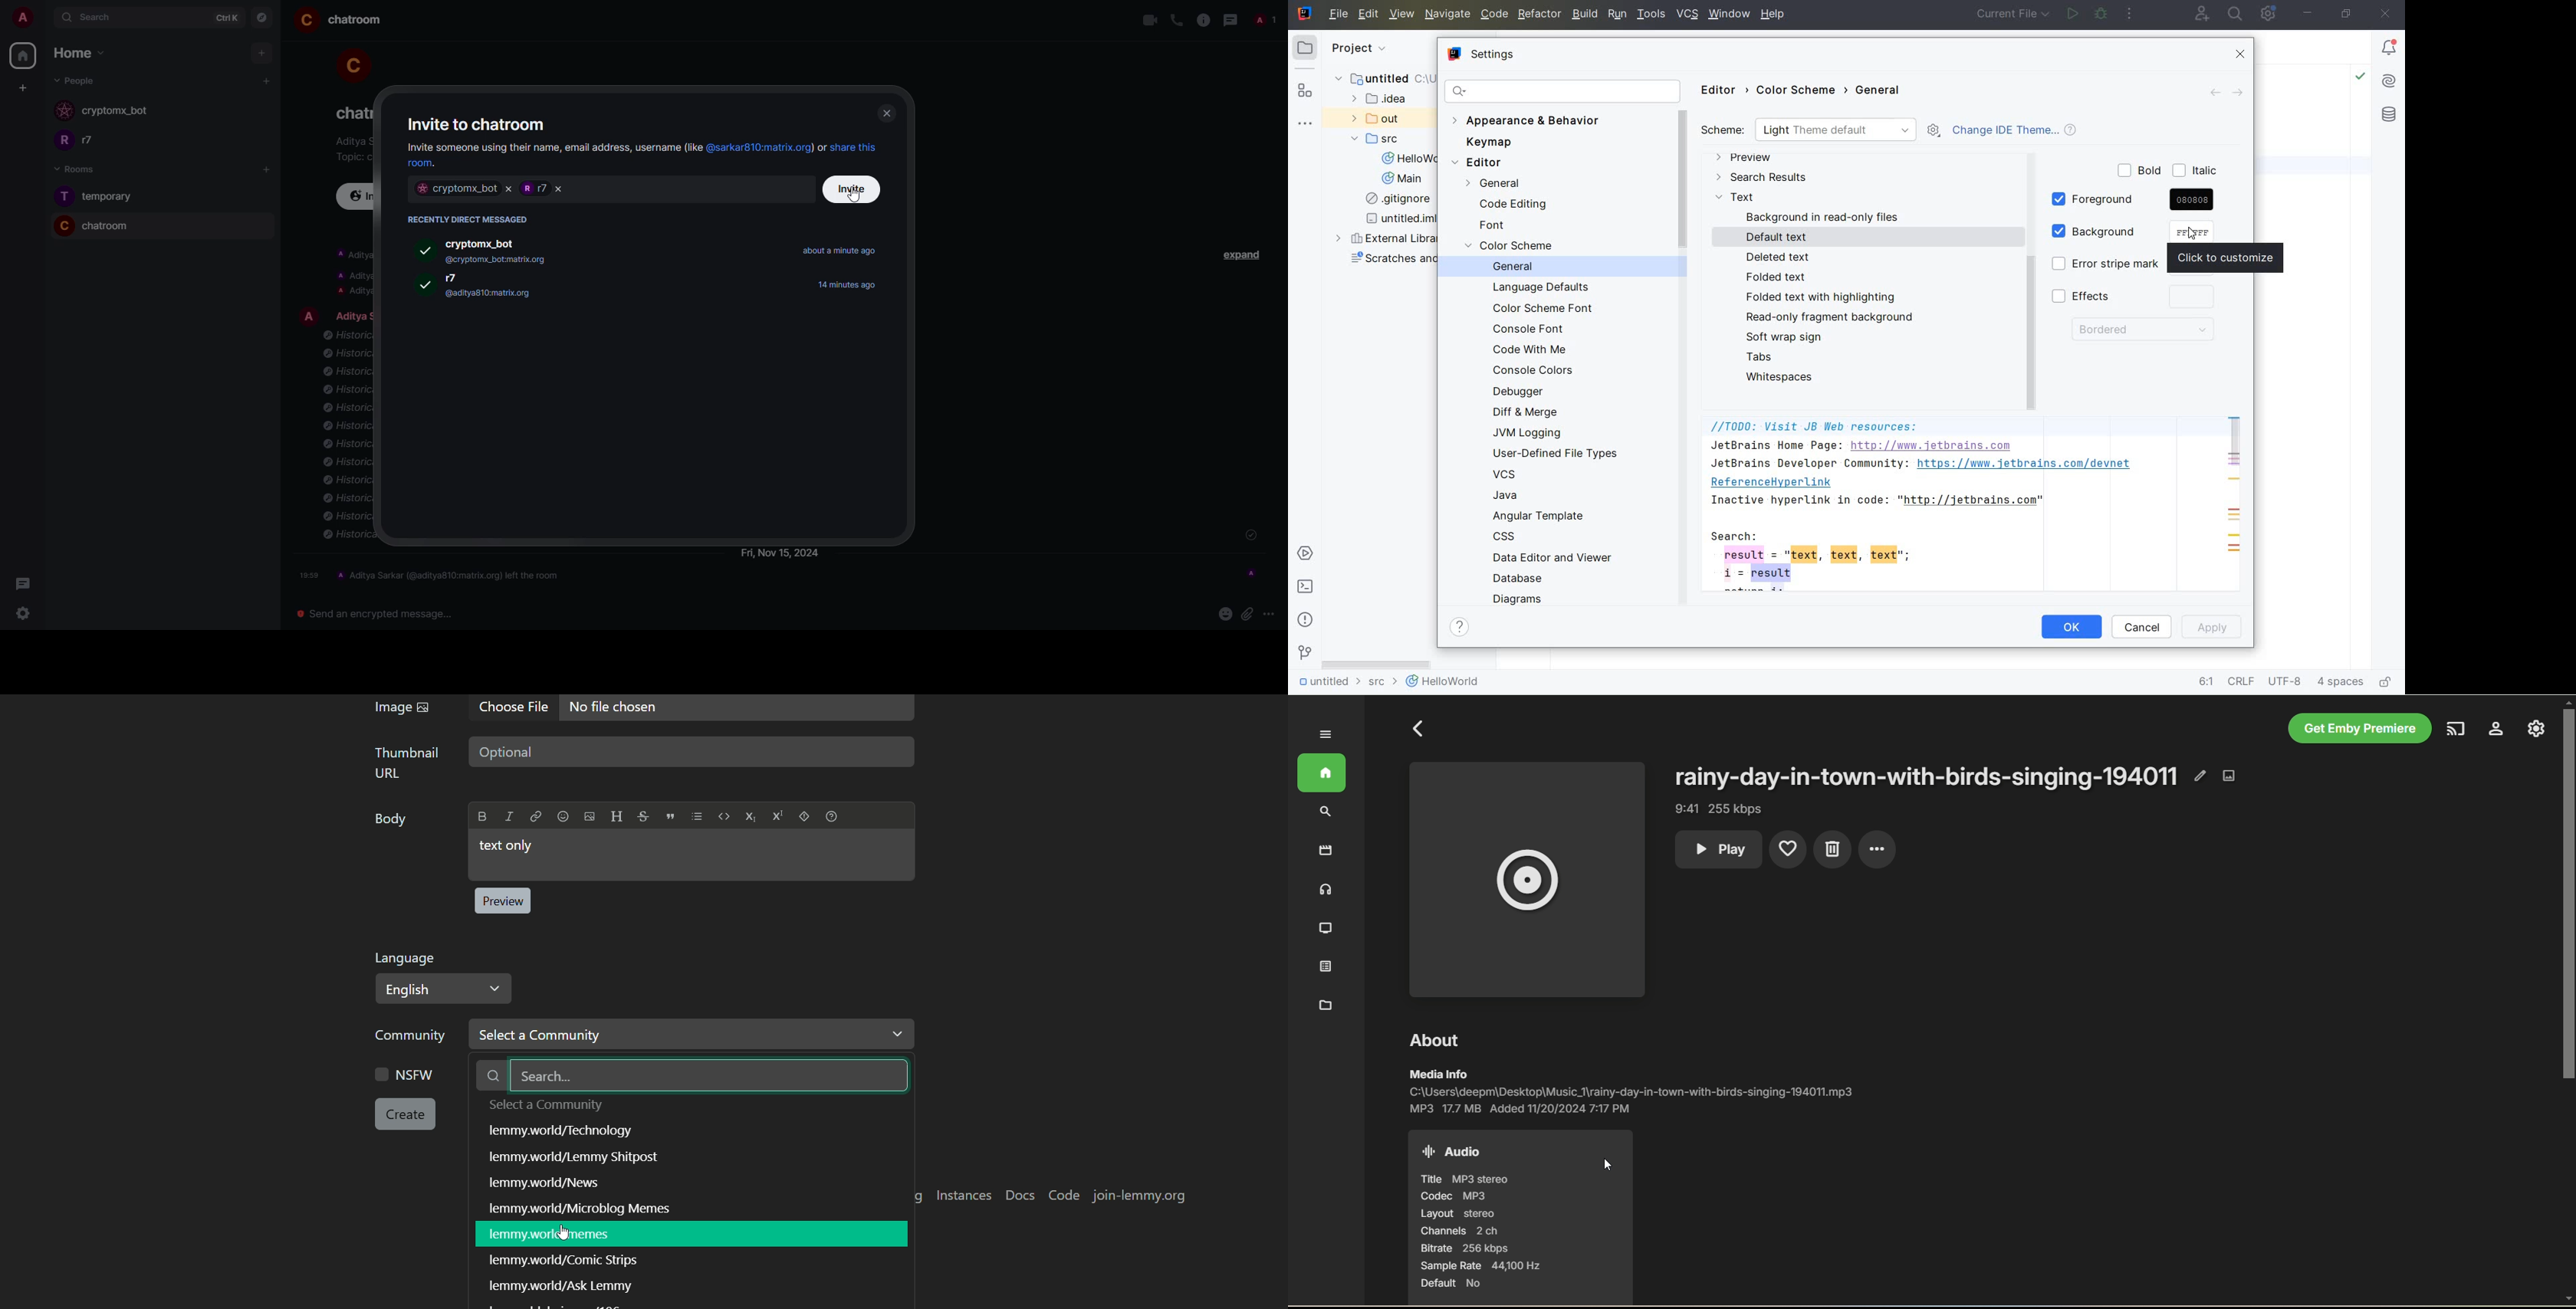 The height and width of the screenshot is (1316, 2576). What do you see at coordinates (483, 817) in the screenshot?
I see `Bold` at bounding box center [483, 817].